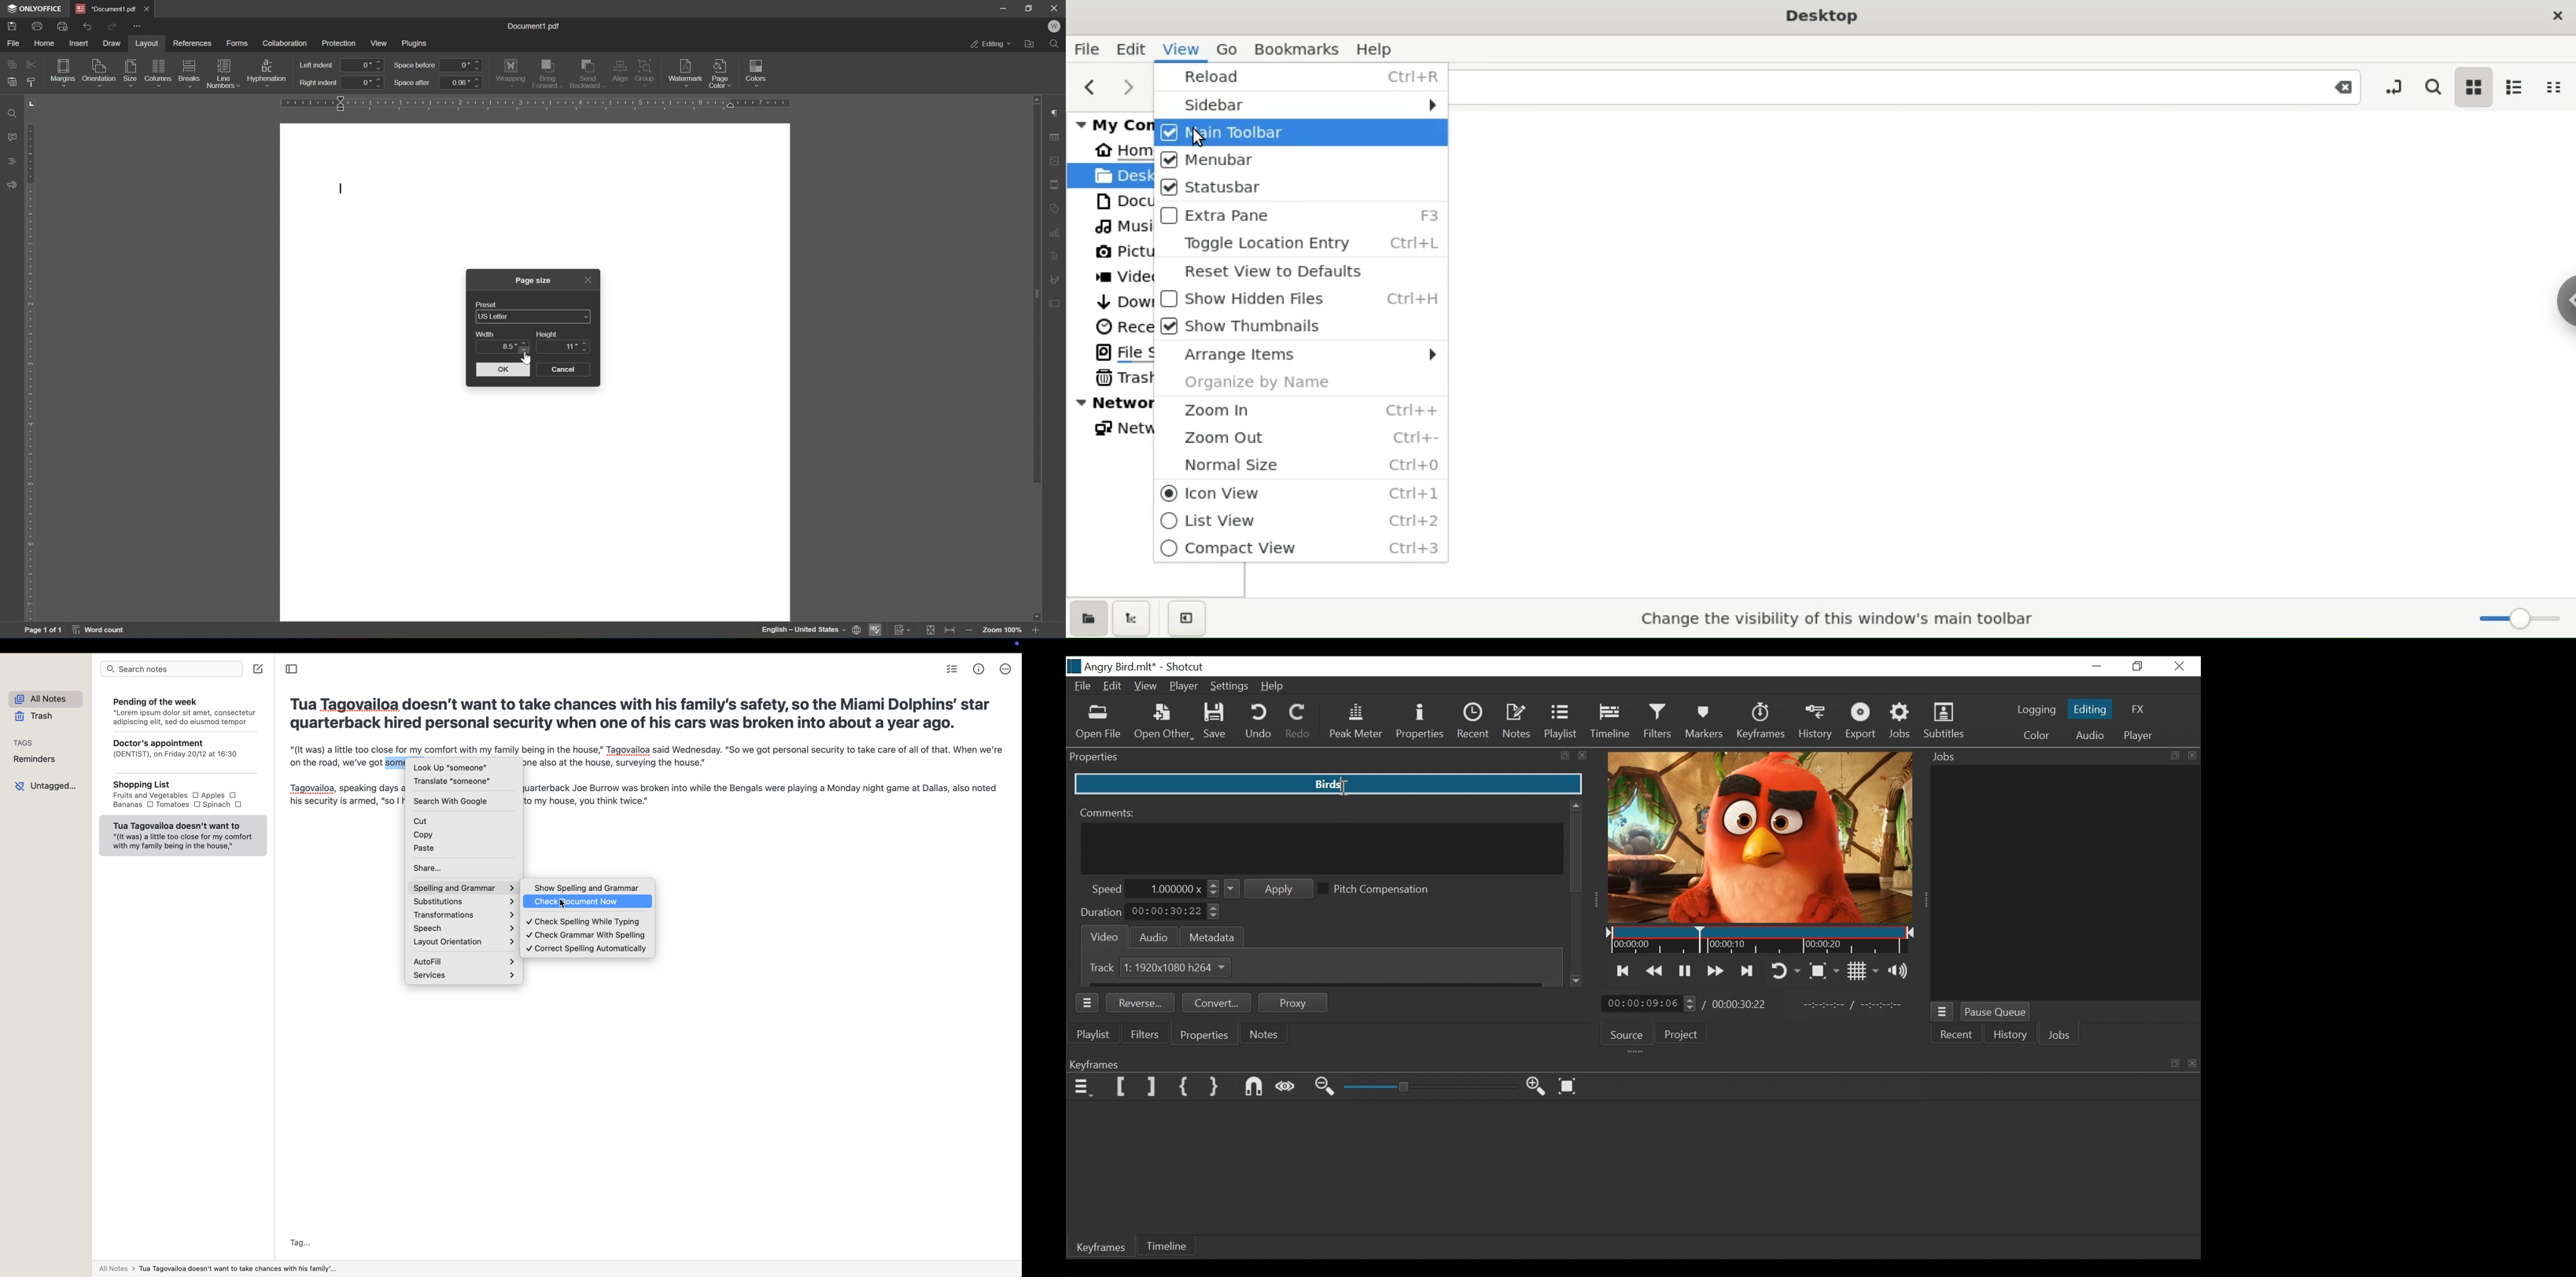  What do you see at coordinates (1057, 113) in the screenshot?
I see `paragraph settings` at bounding box center [1057, 113].